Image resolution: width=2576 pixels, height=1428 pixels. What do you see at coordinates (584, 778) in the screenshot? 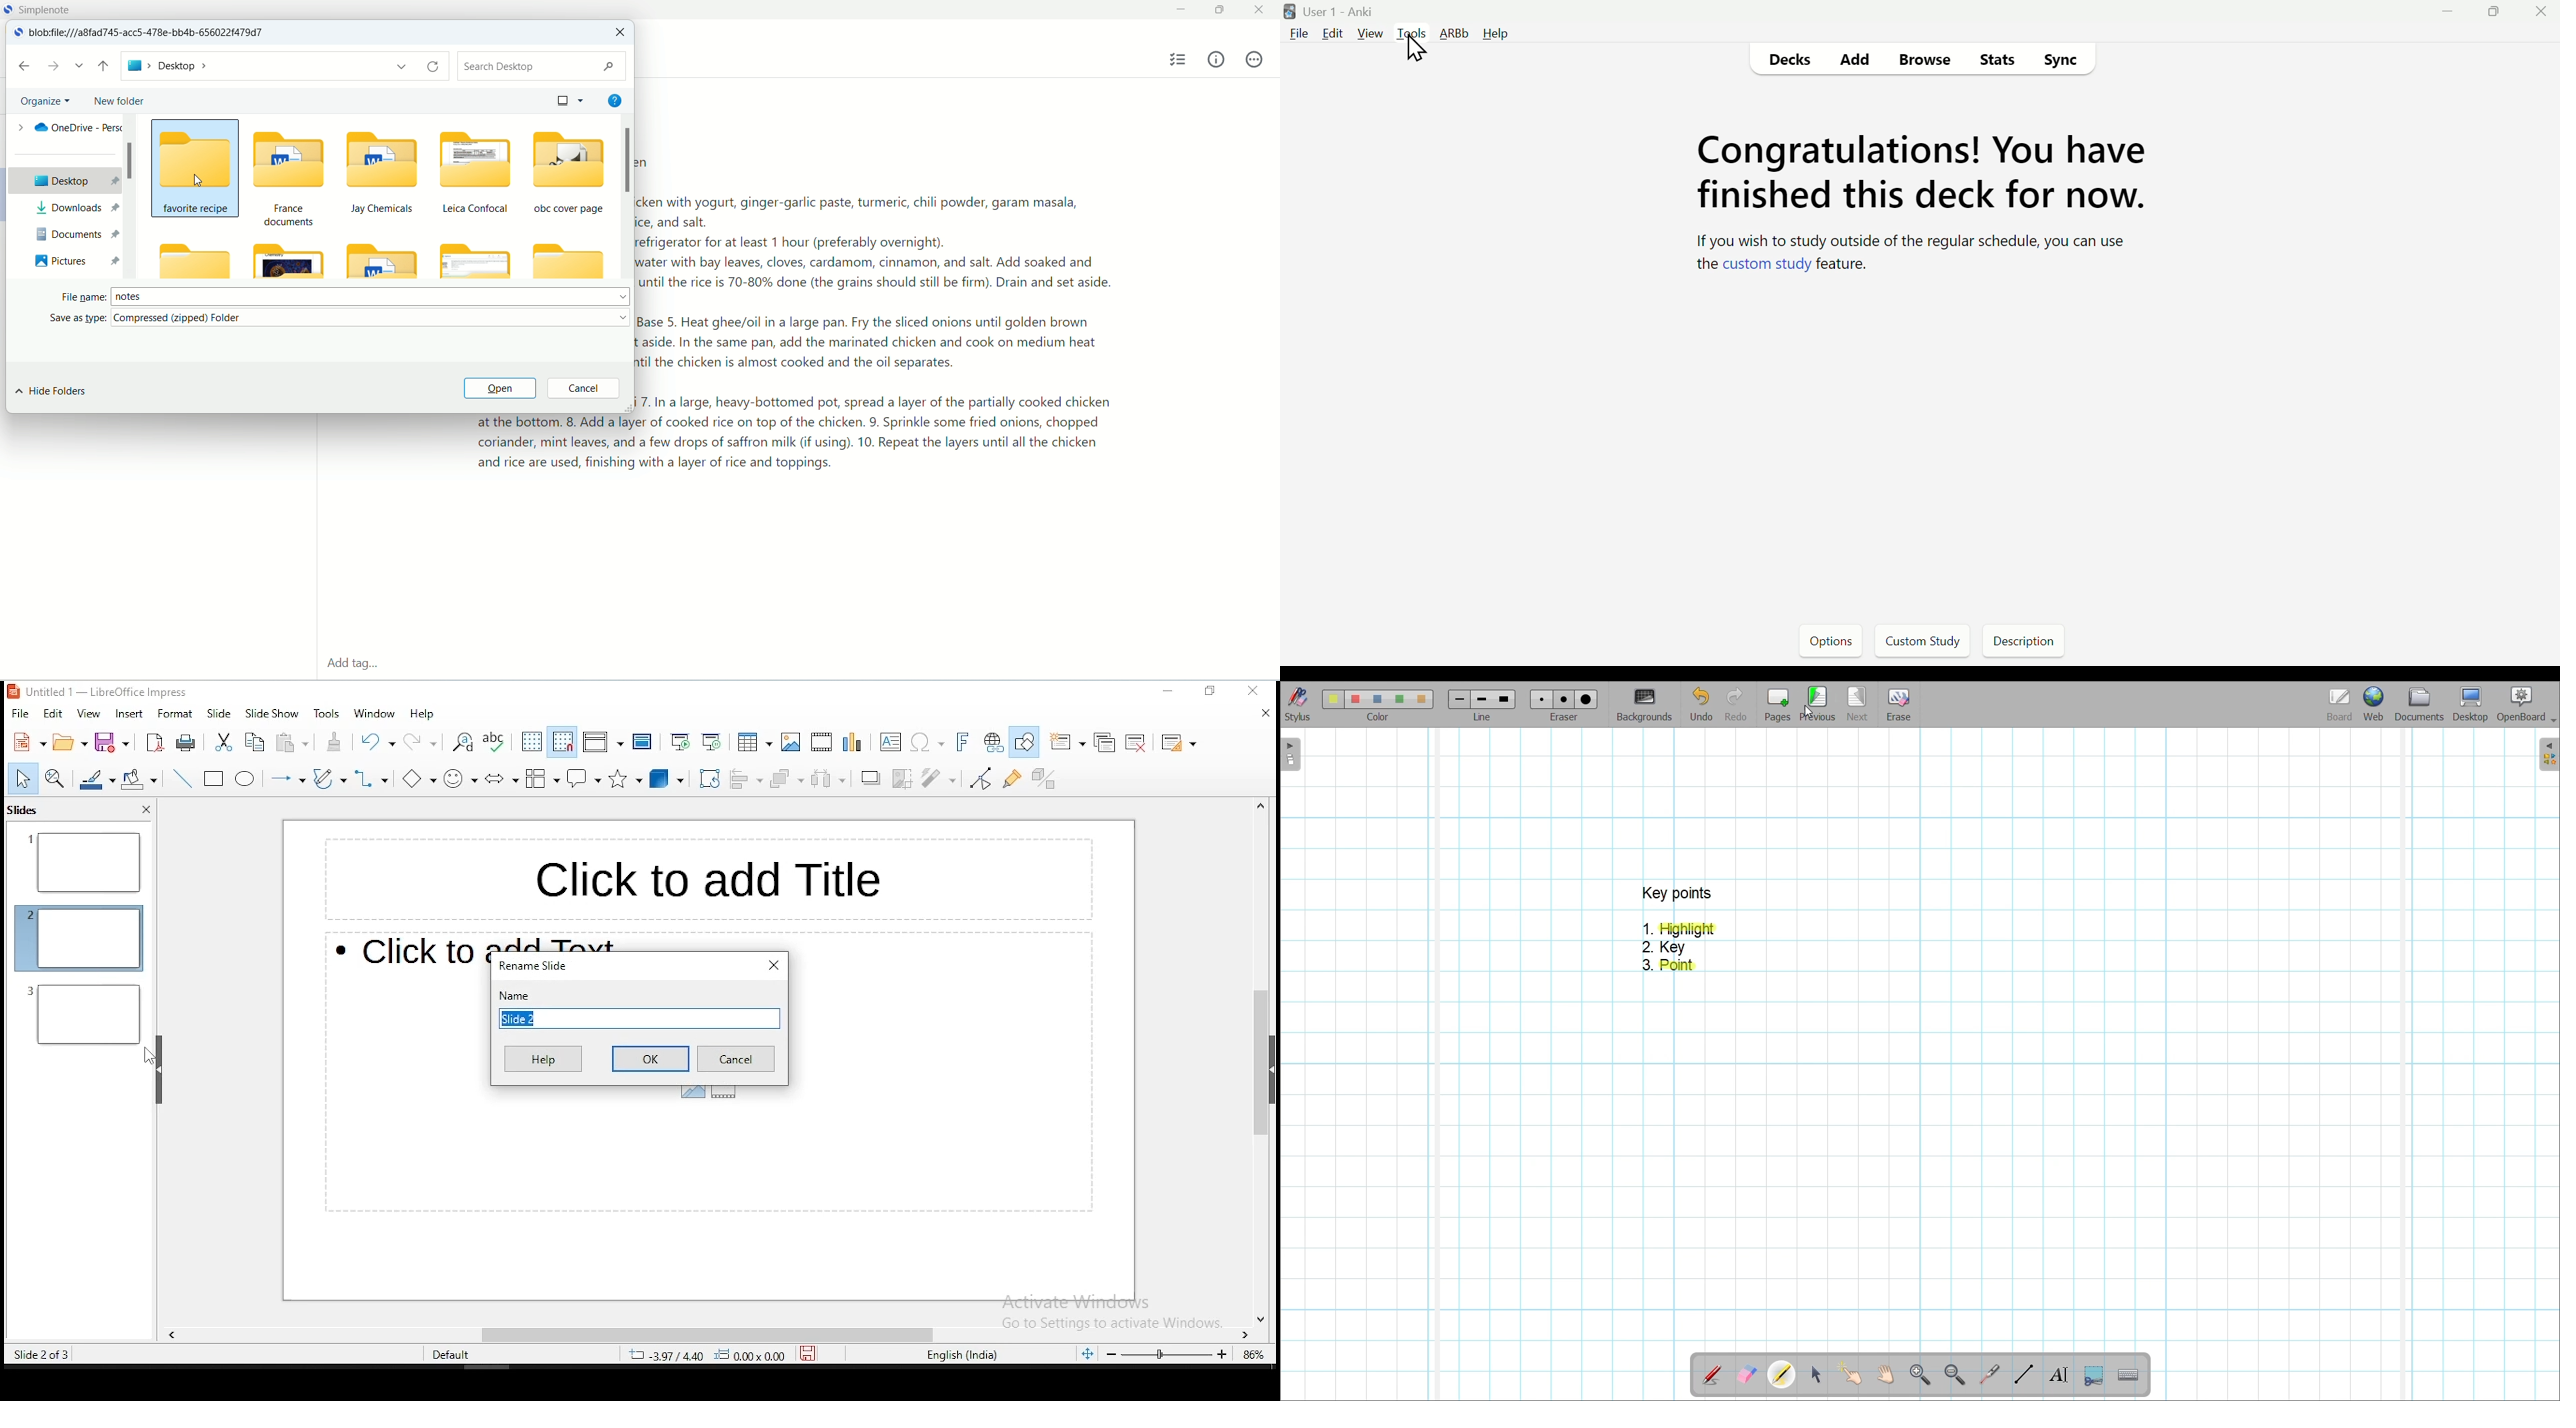
I see `callout shape` at bounding box center [584, 778].